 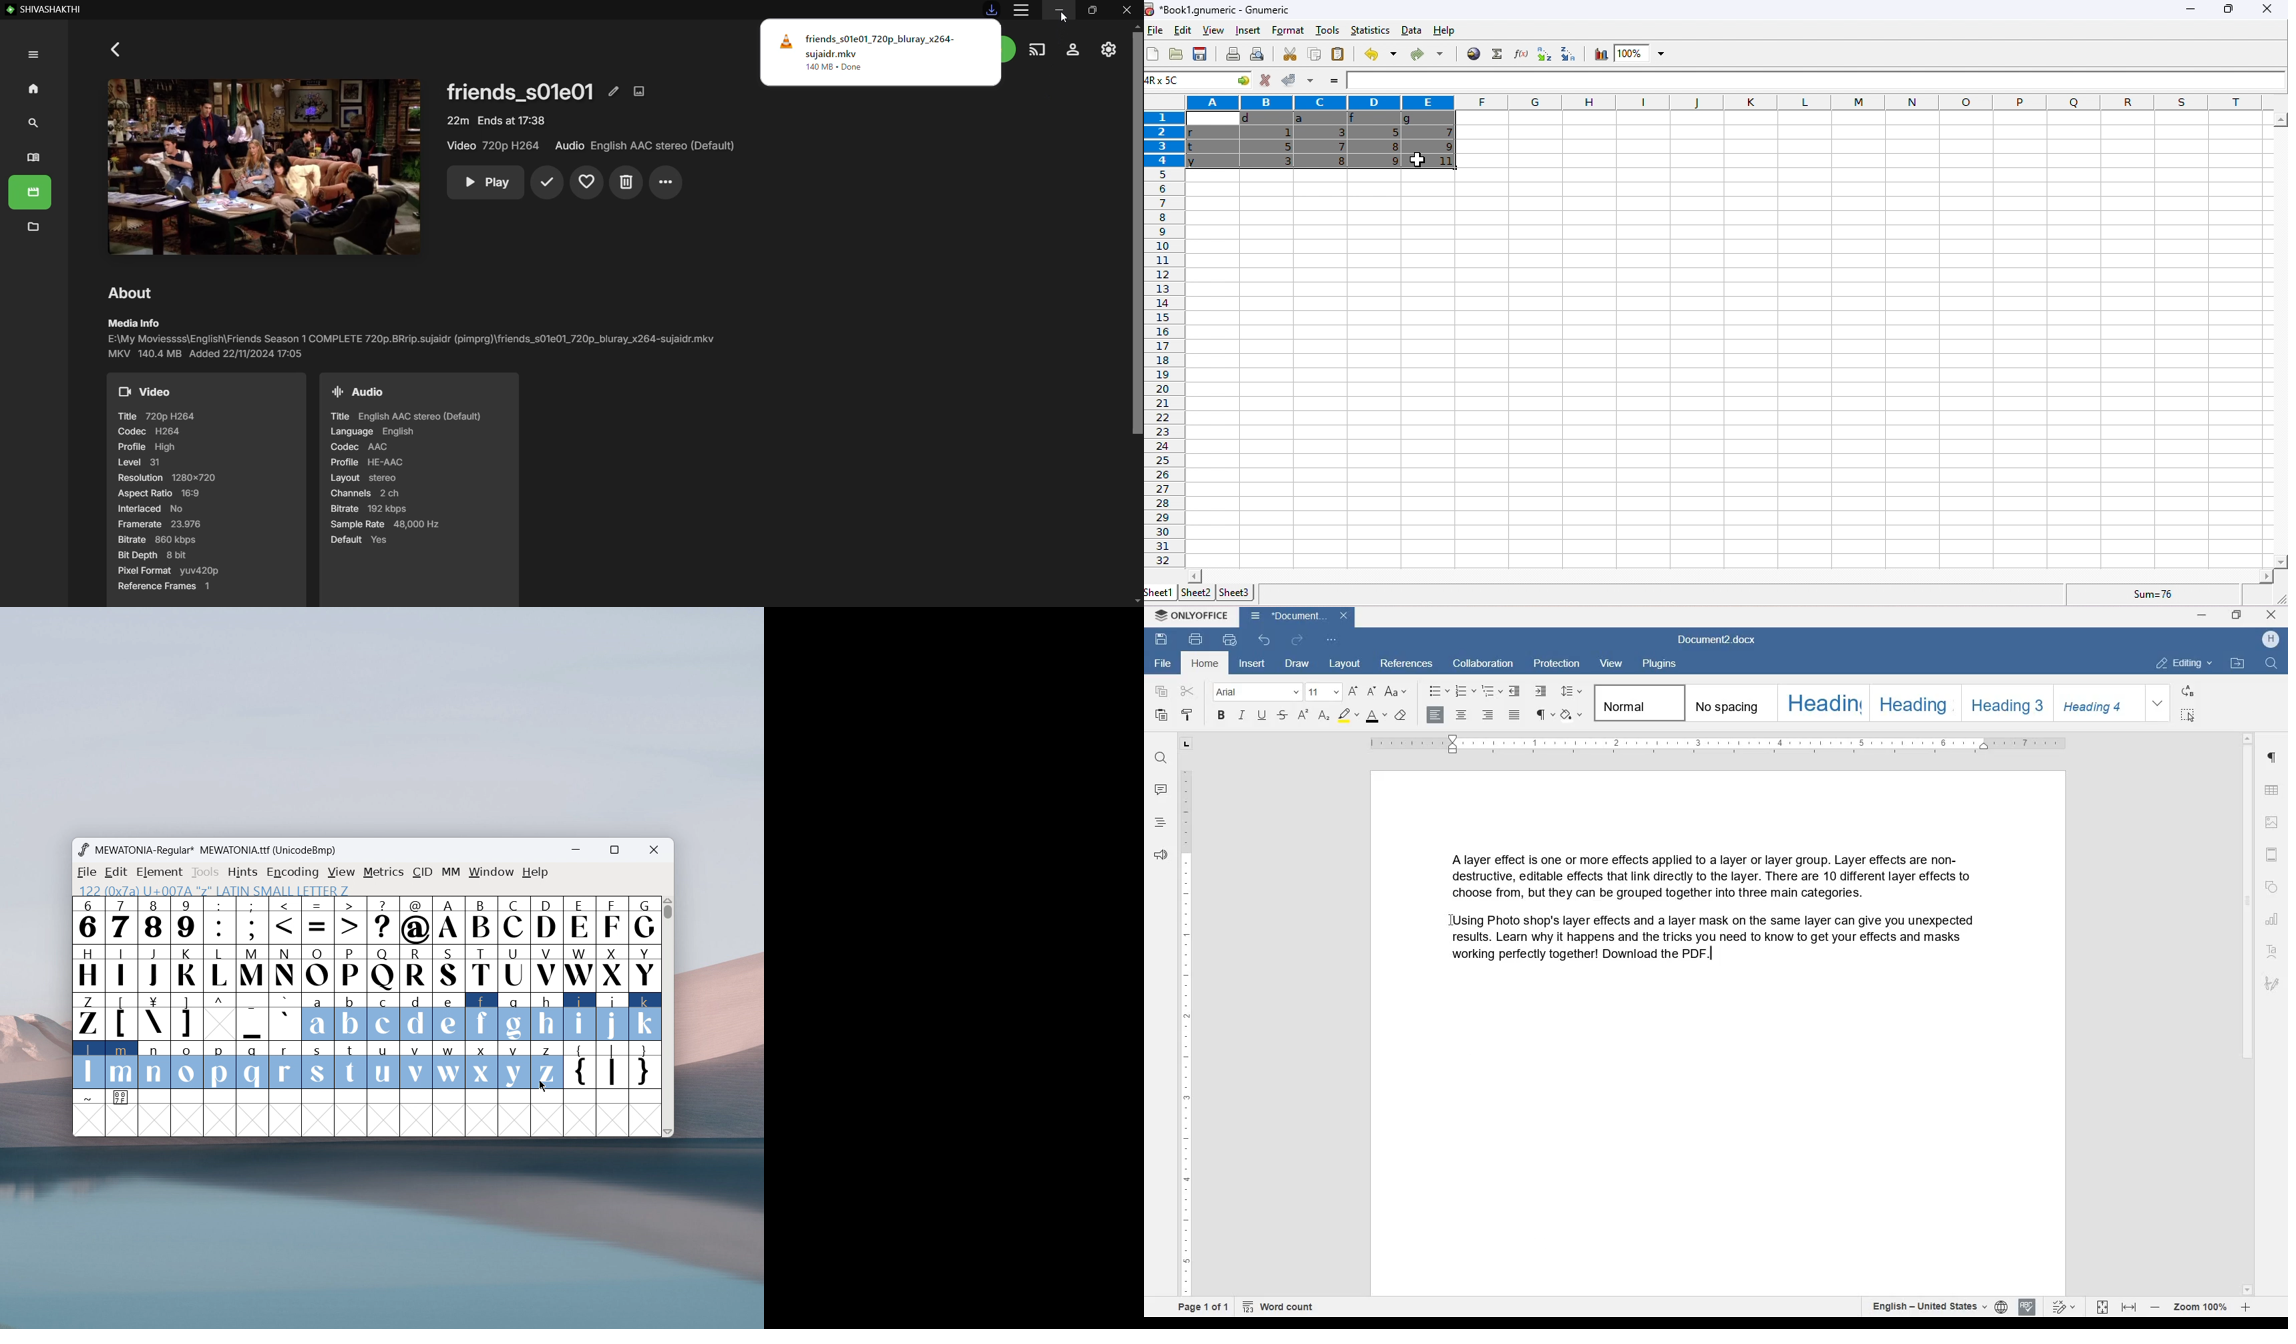 What do you see at coordinates (1211, 32) in the screenshot?
I see `view` at bounding box center [1211, 32].